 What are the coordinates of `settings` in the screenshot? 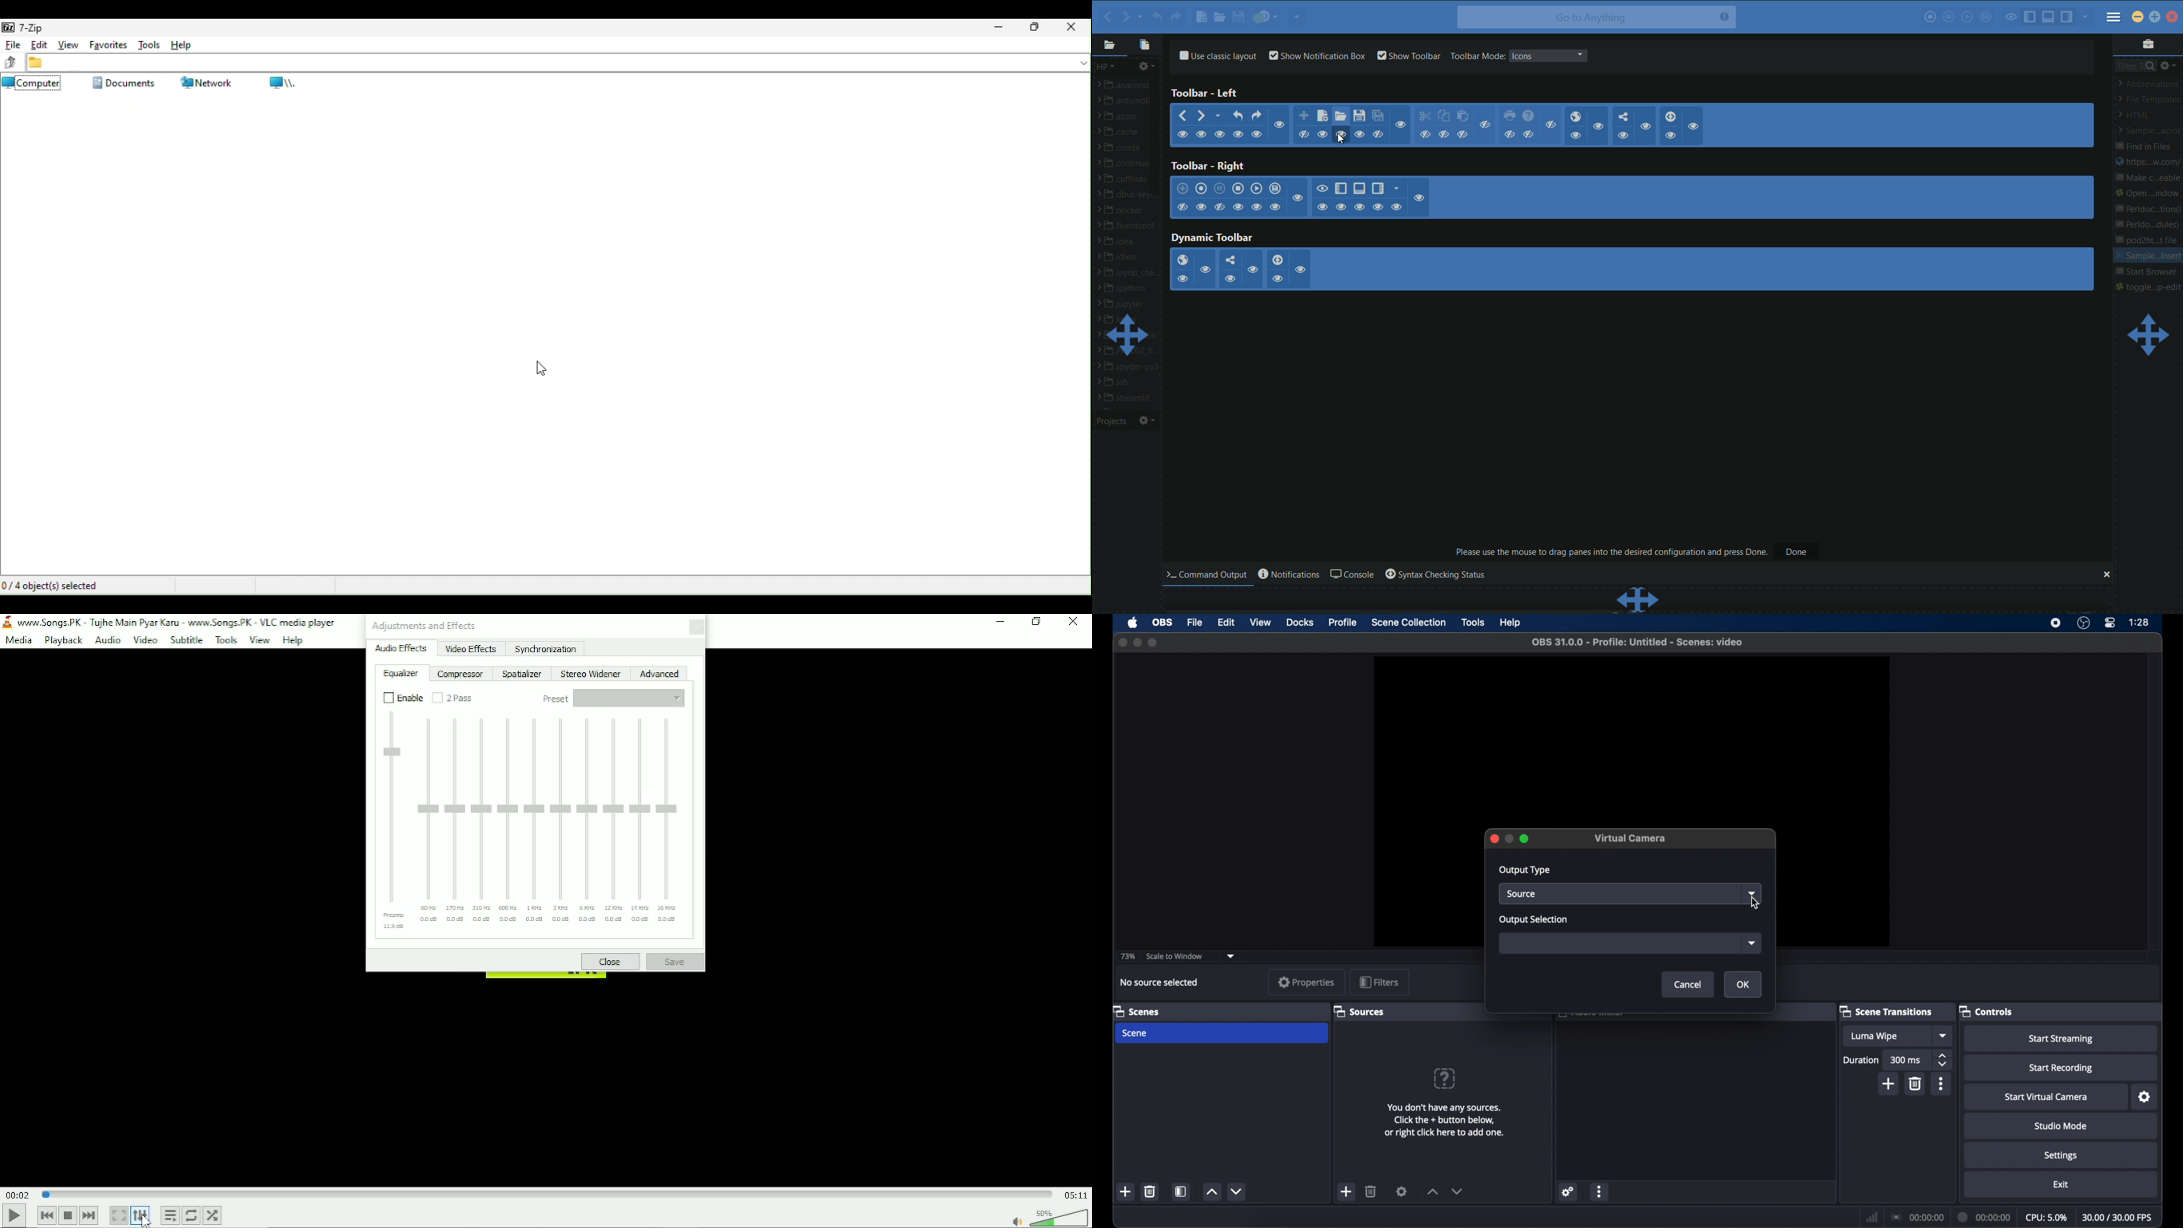 It's located at (2061, 1155).